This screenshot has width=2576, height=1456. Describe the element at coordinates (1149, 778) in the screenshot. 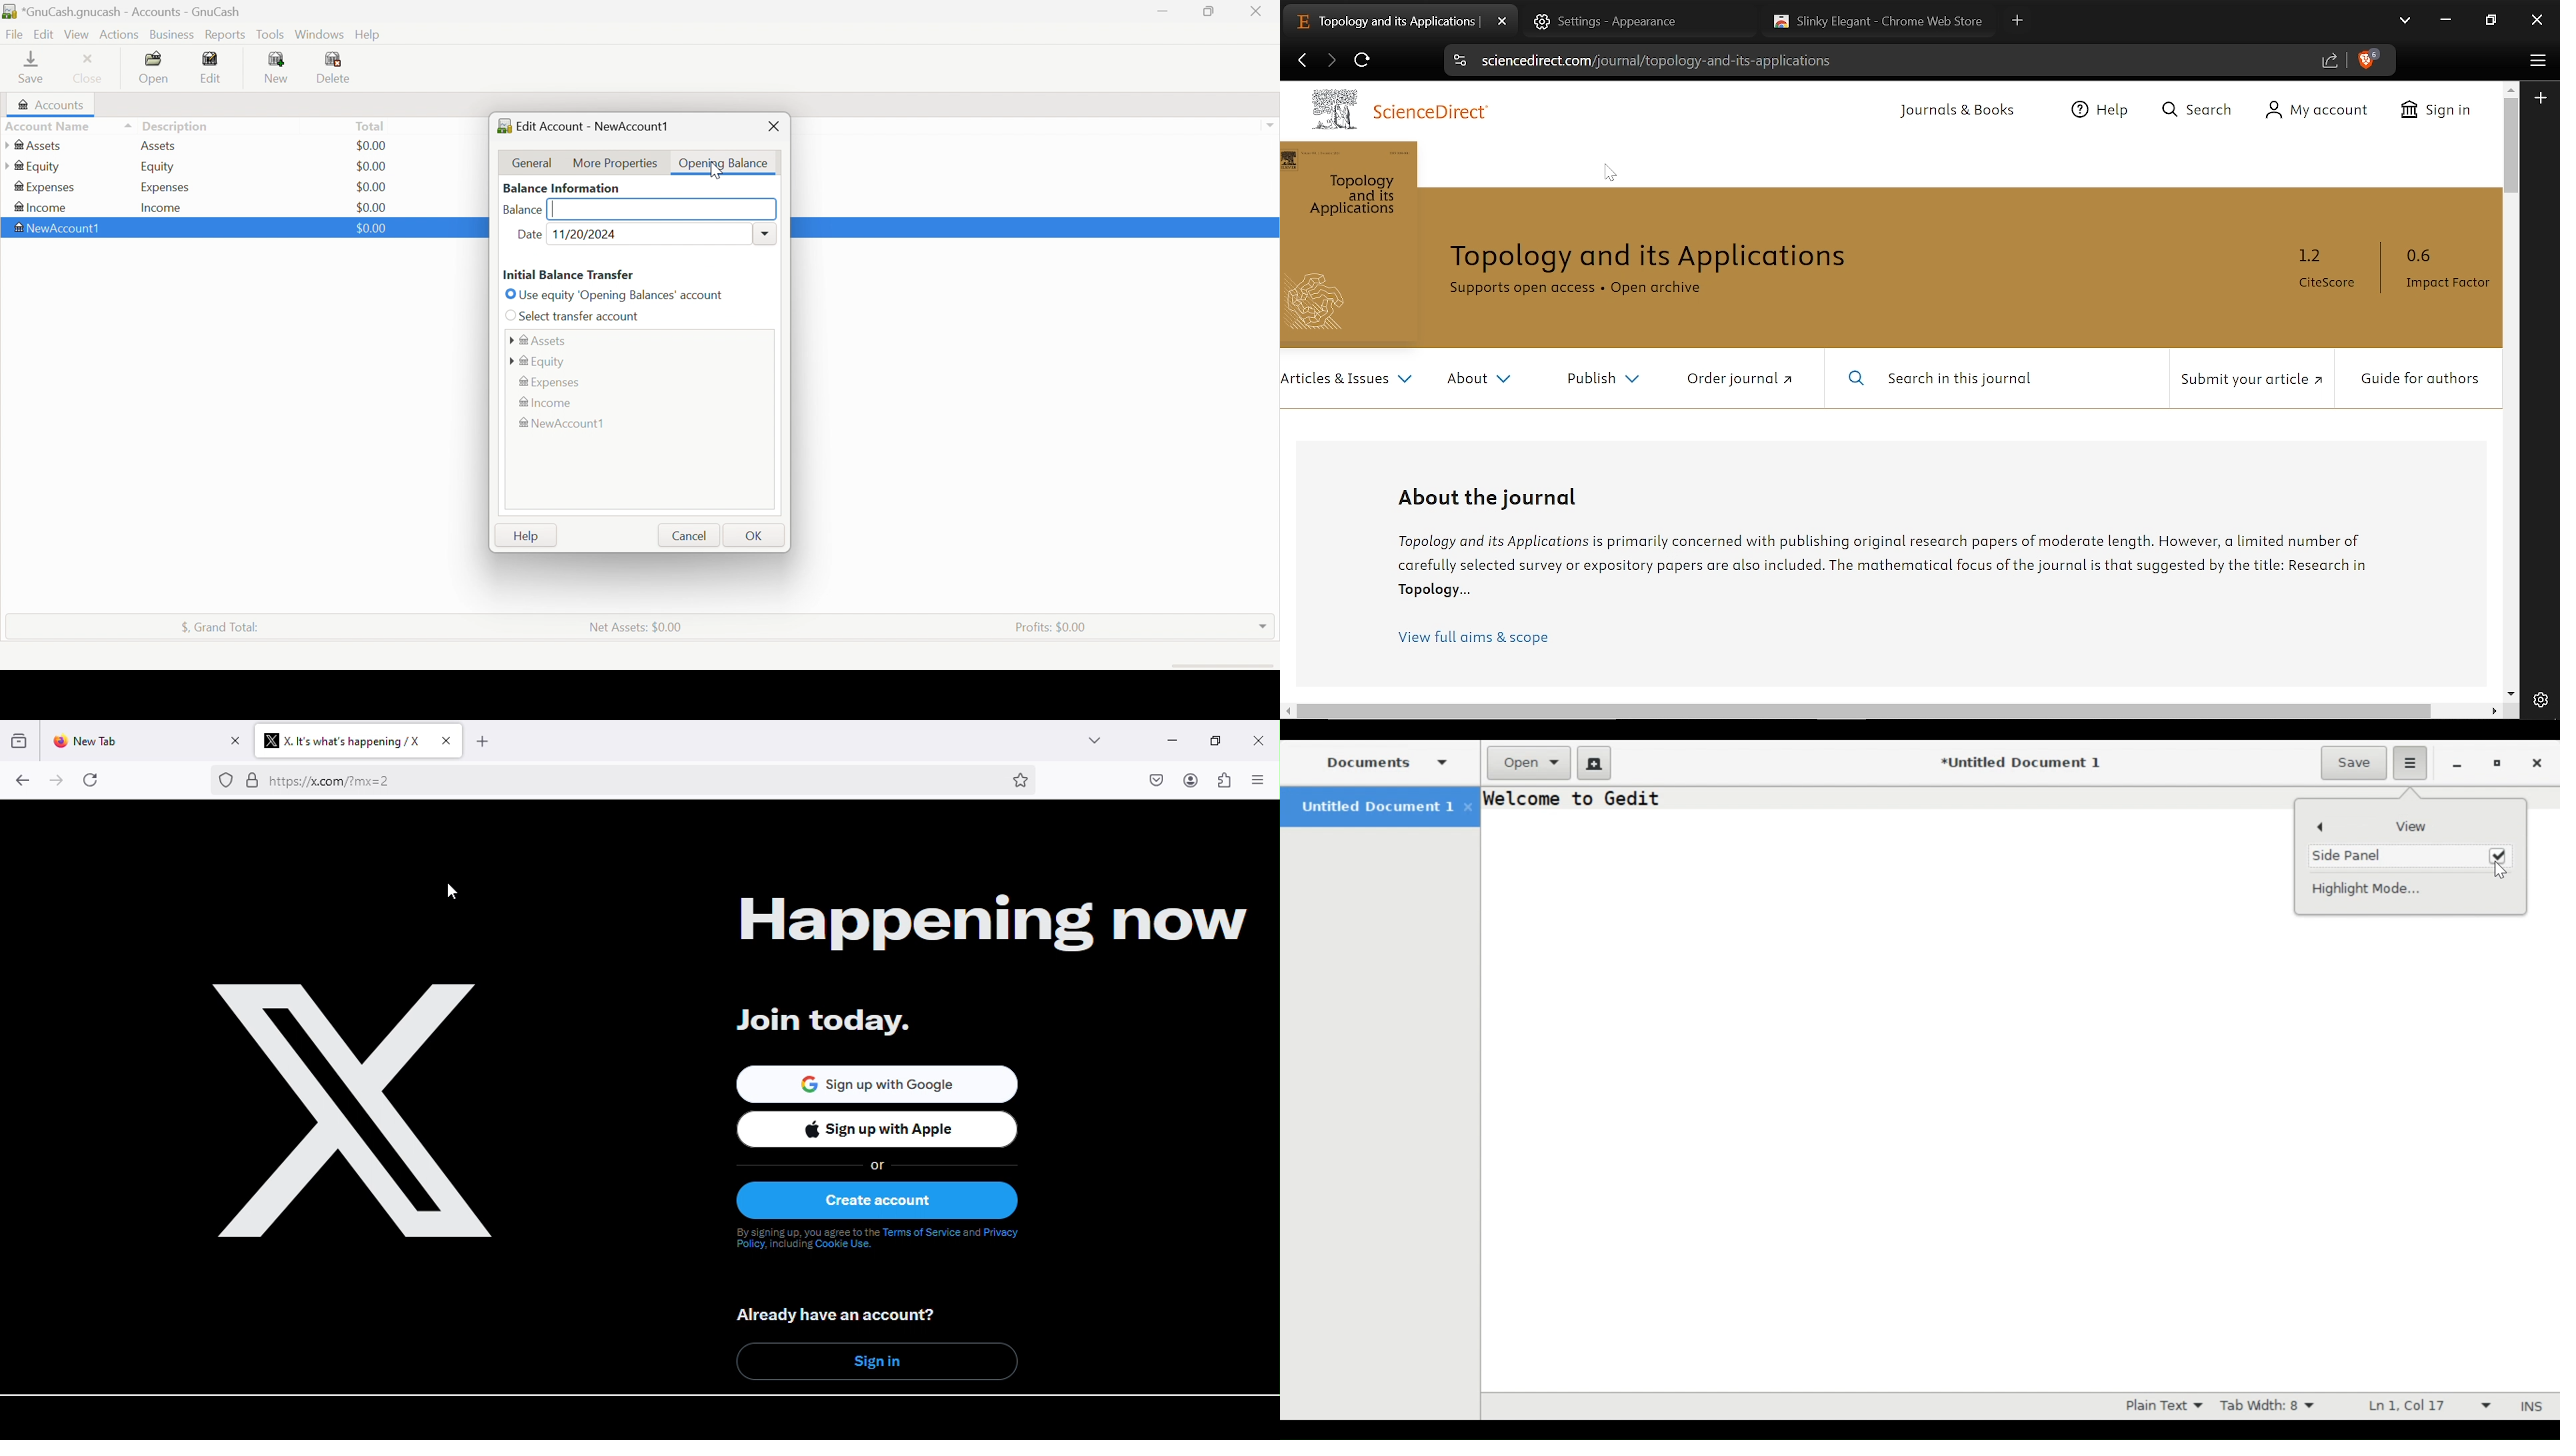

I see `pocket` at that location.